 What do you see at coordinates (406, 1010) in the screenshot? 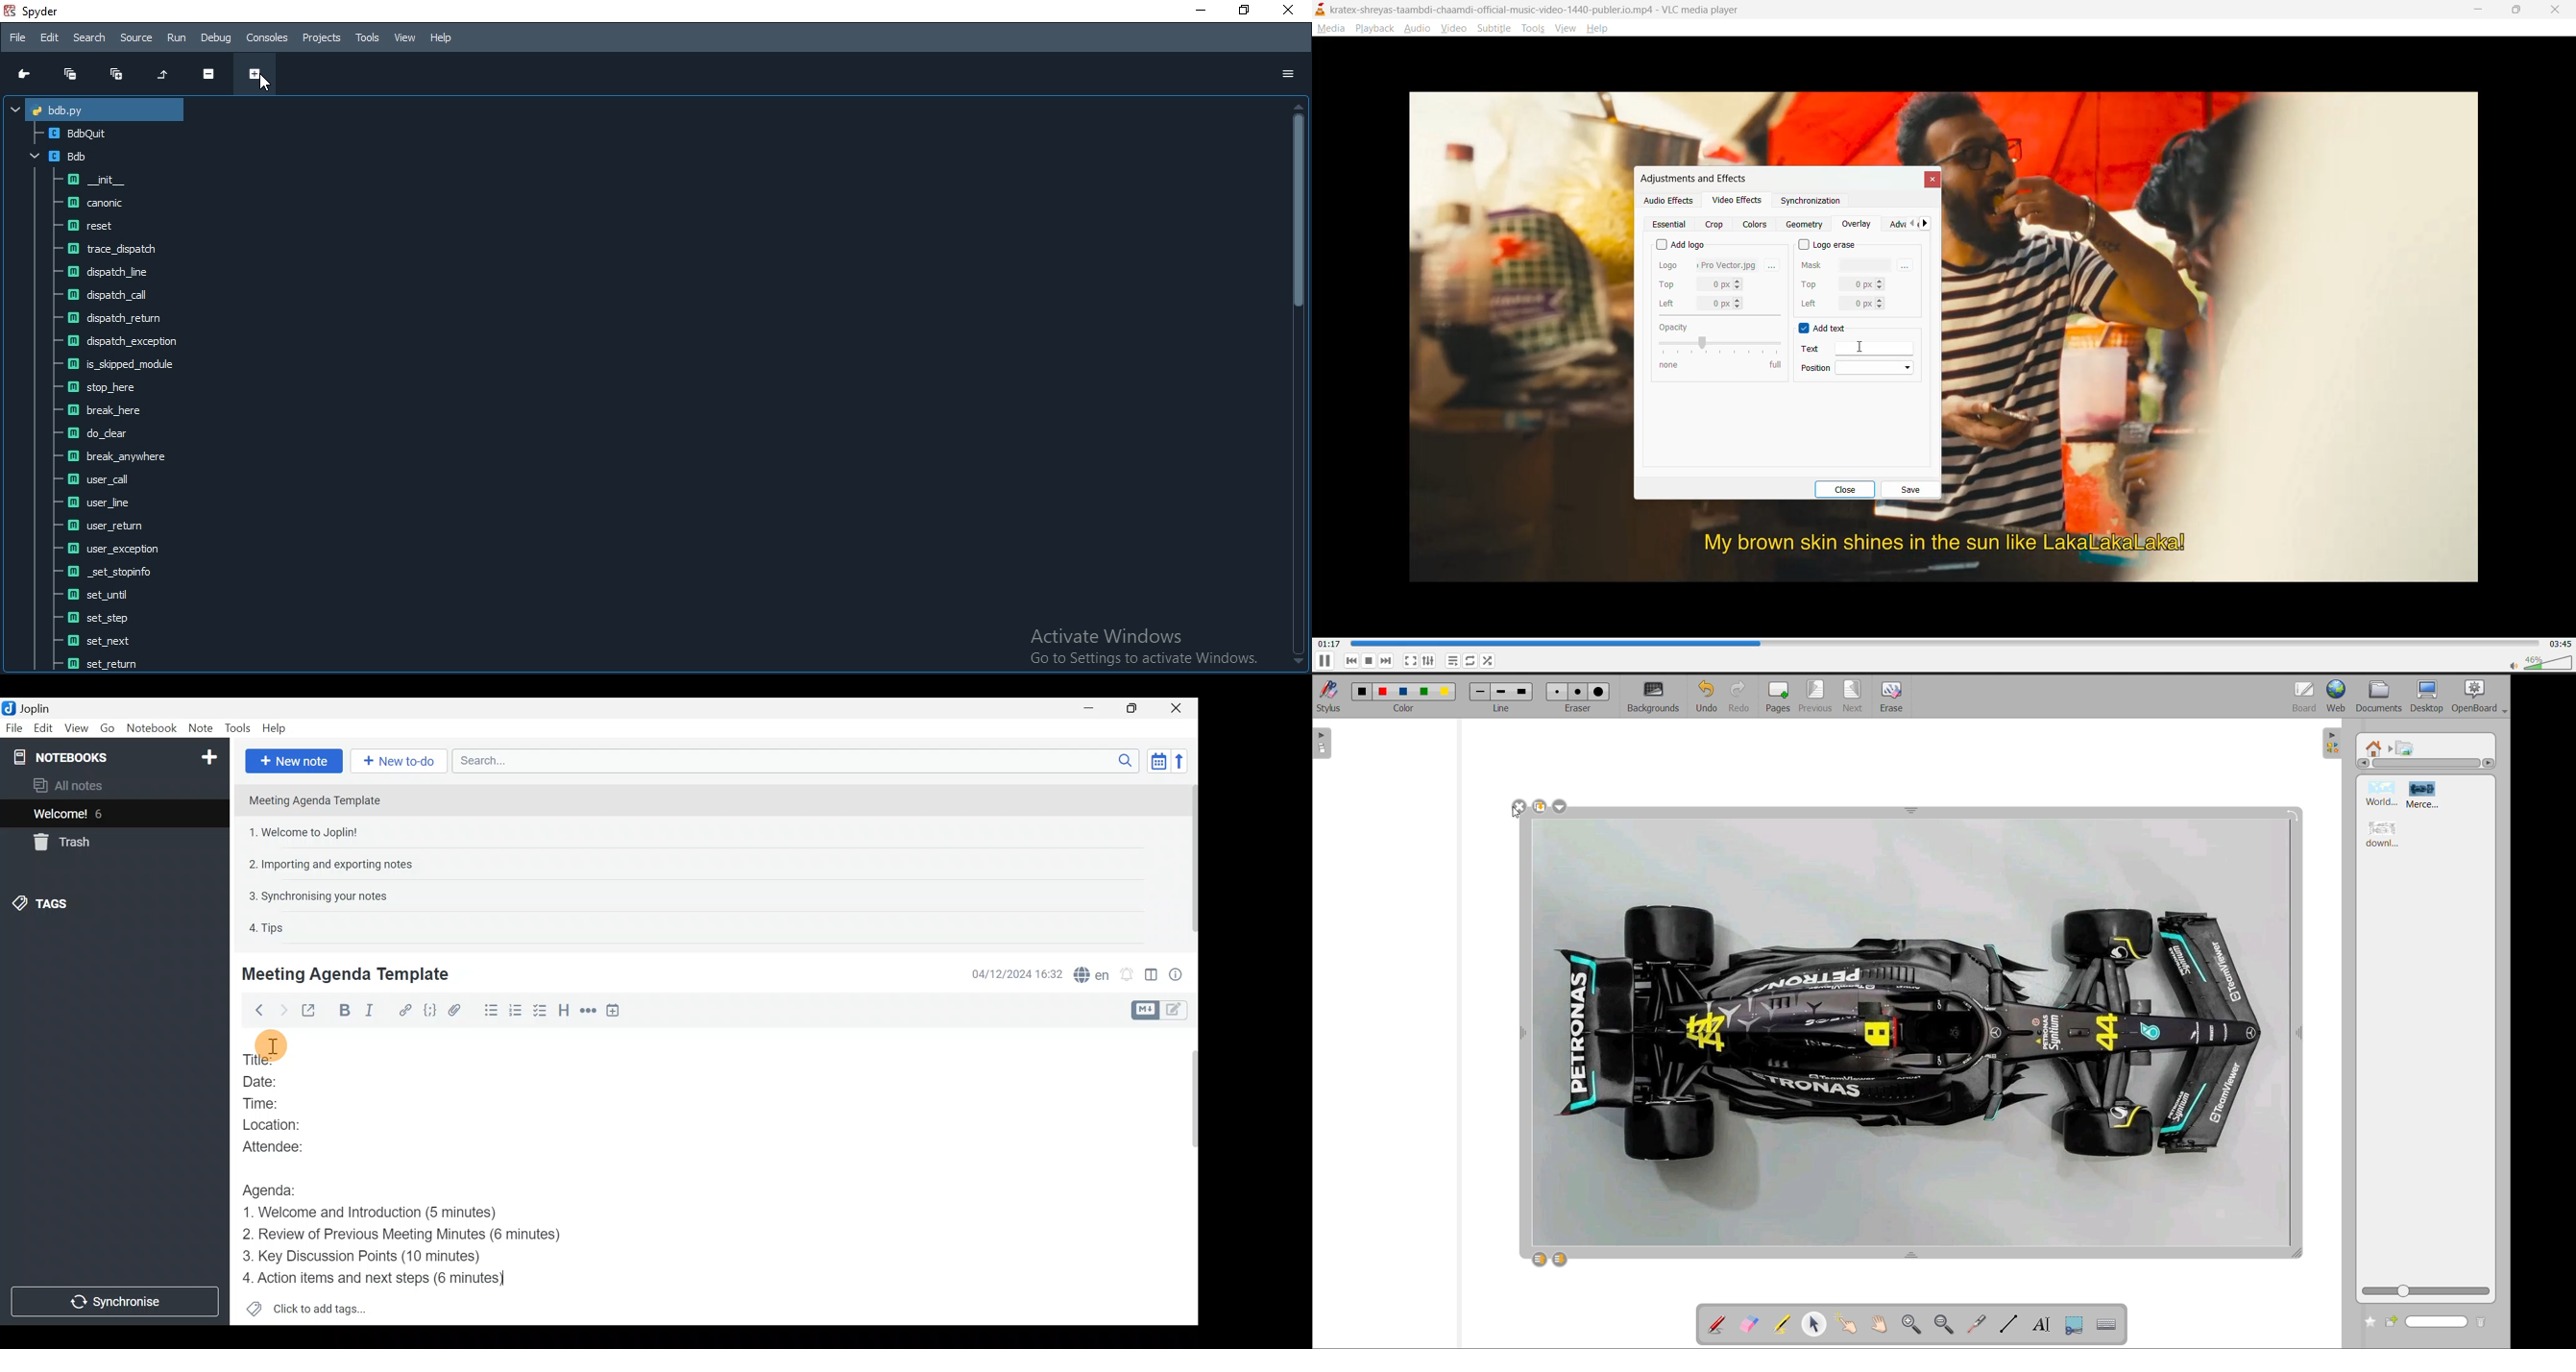
I see `Hyperlink` at bounding box center [406, 1010].